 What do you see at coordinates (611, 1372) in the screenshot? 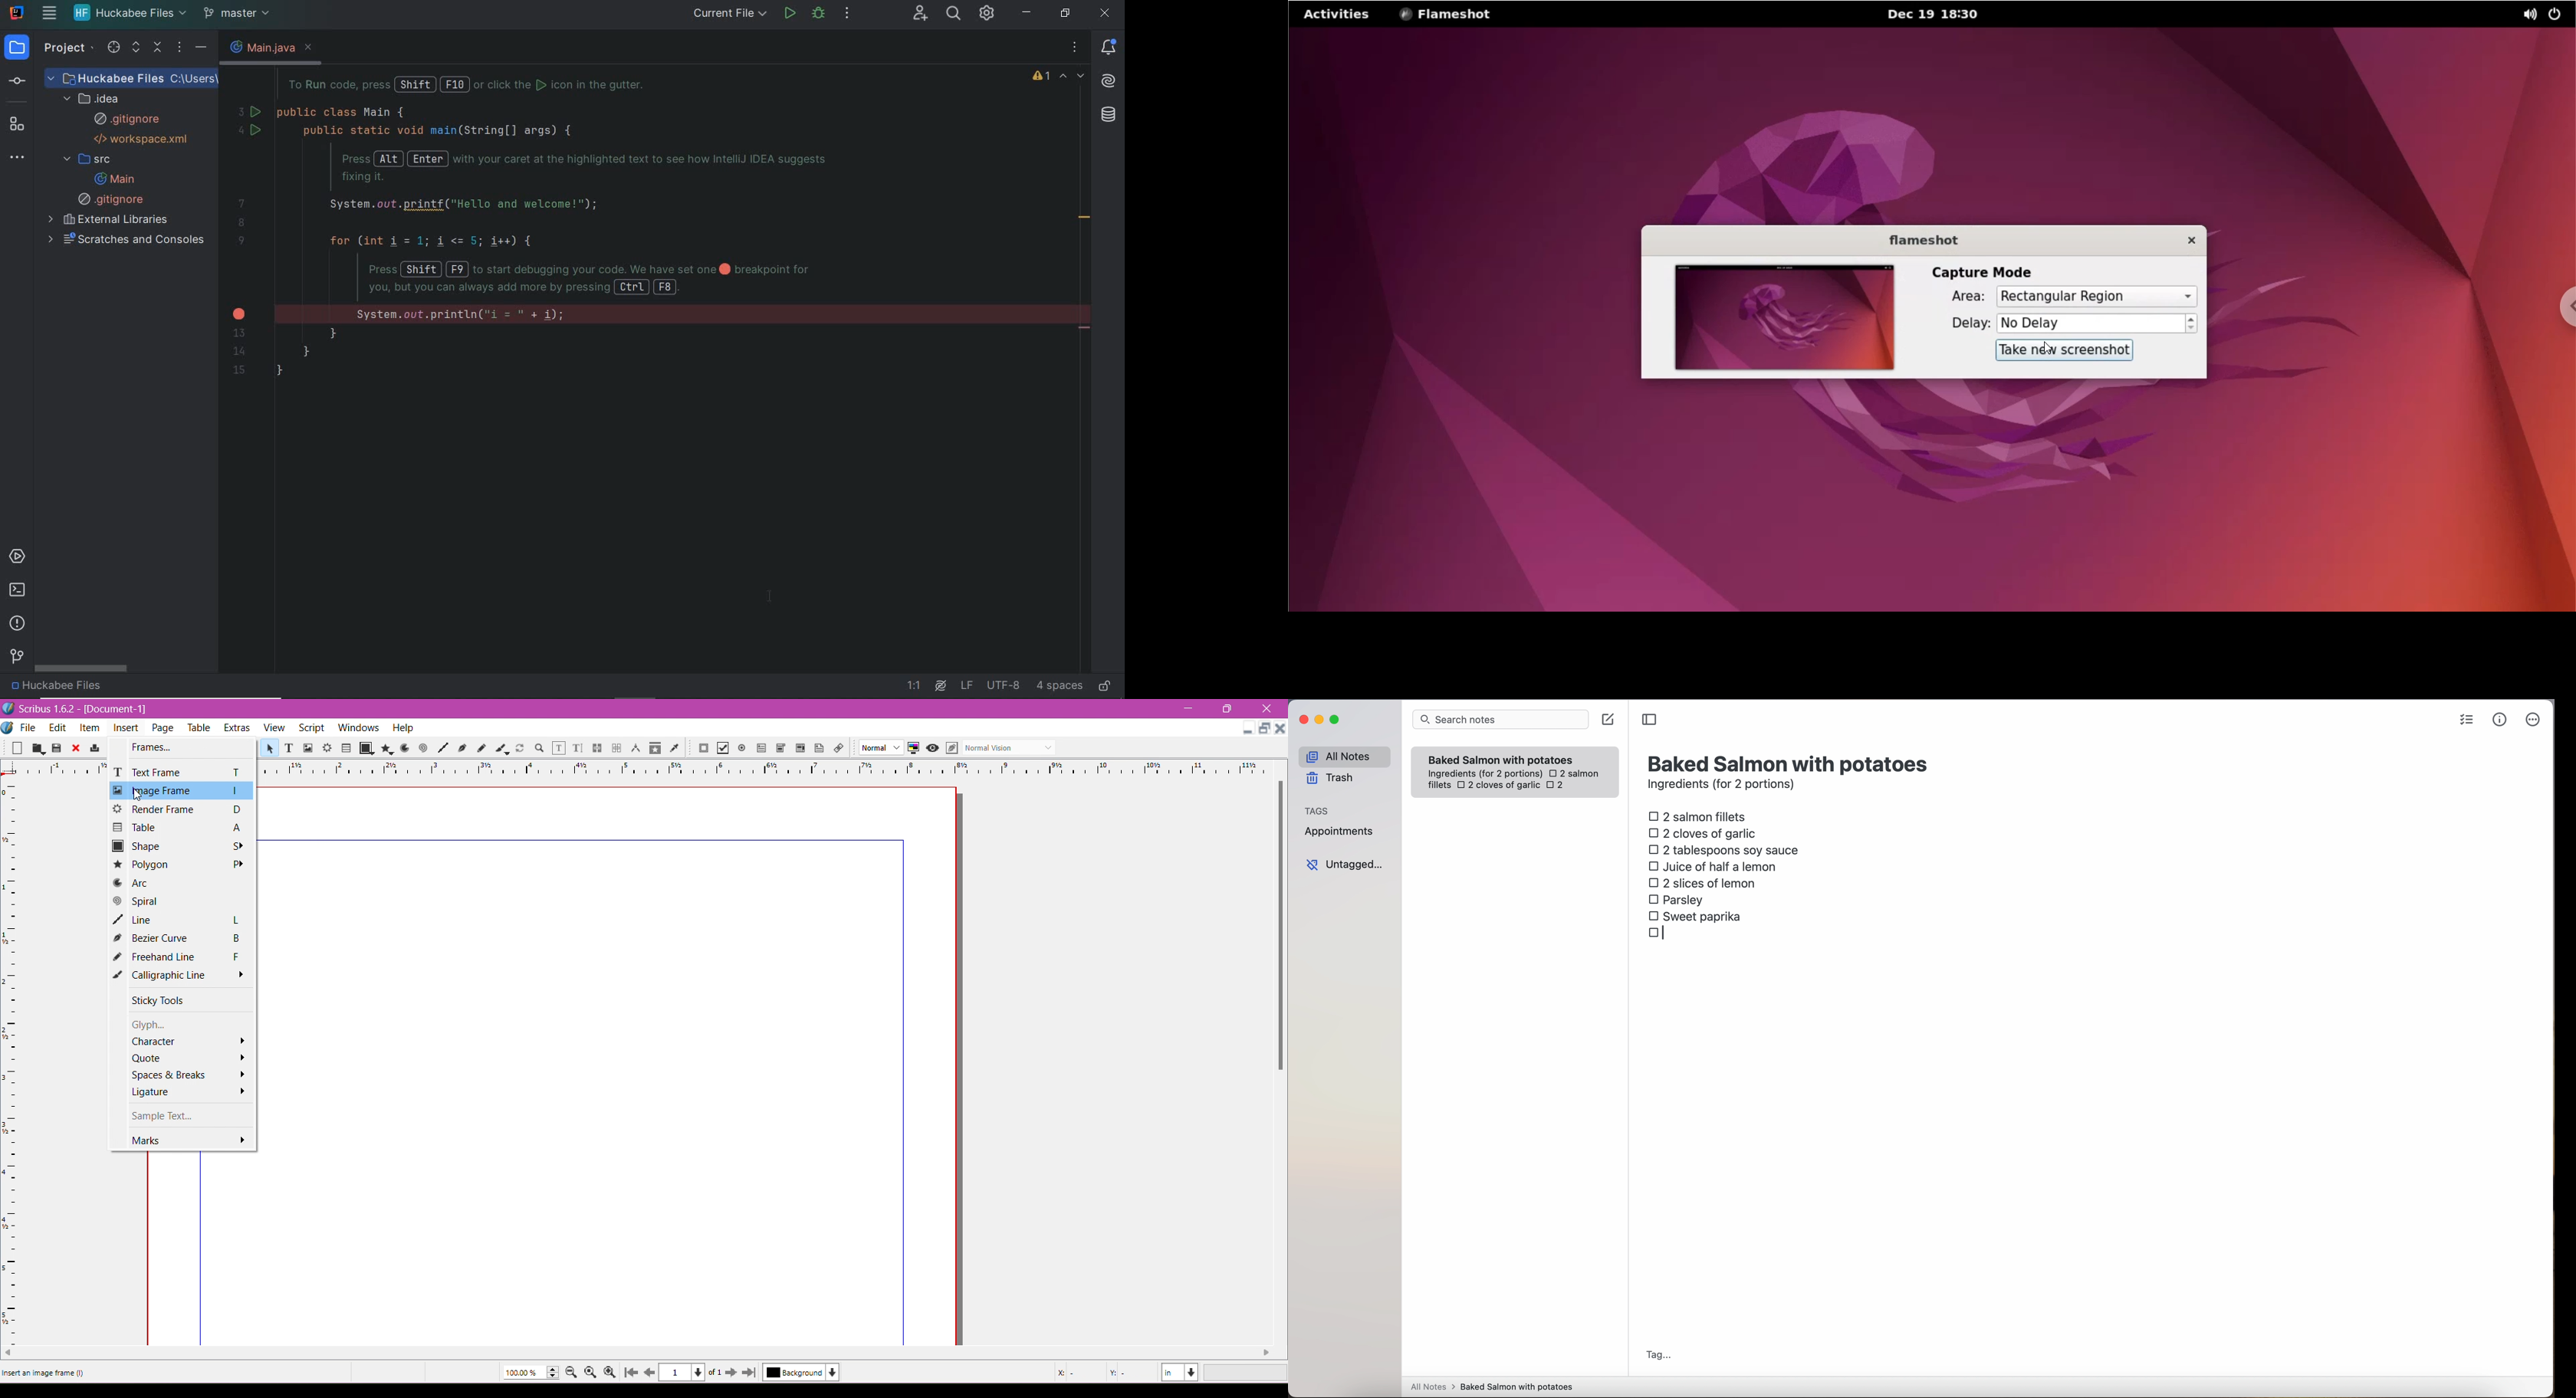
I see `Zoom In by the stepping value in the Tools preferences` at bounding box center [611, 1372].